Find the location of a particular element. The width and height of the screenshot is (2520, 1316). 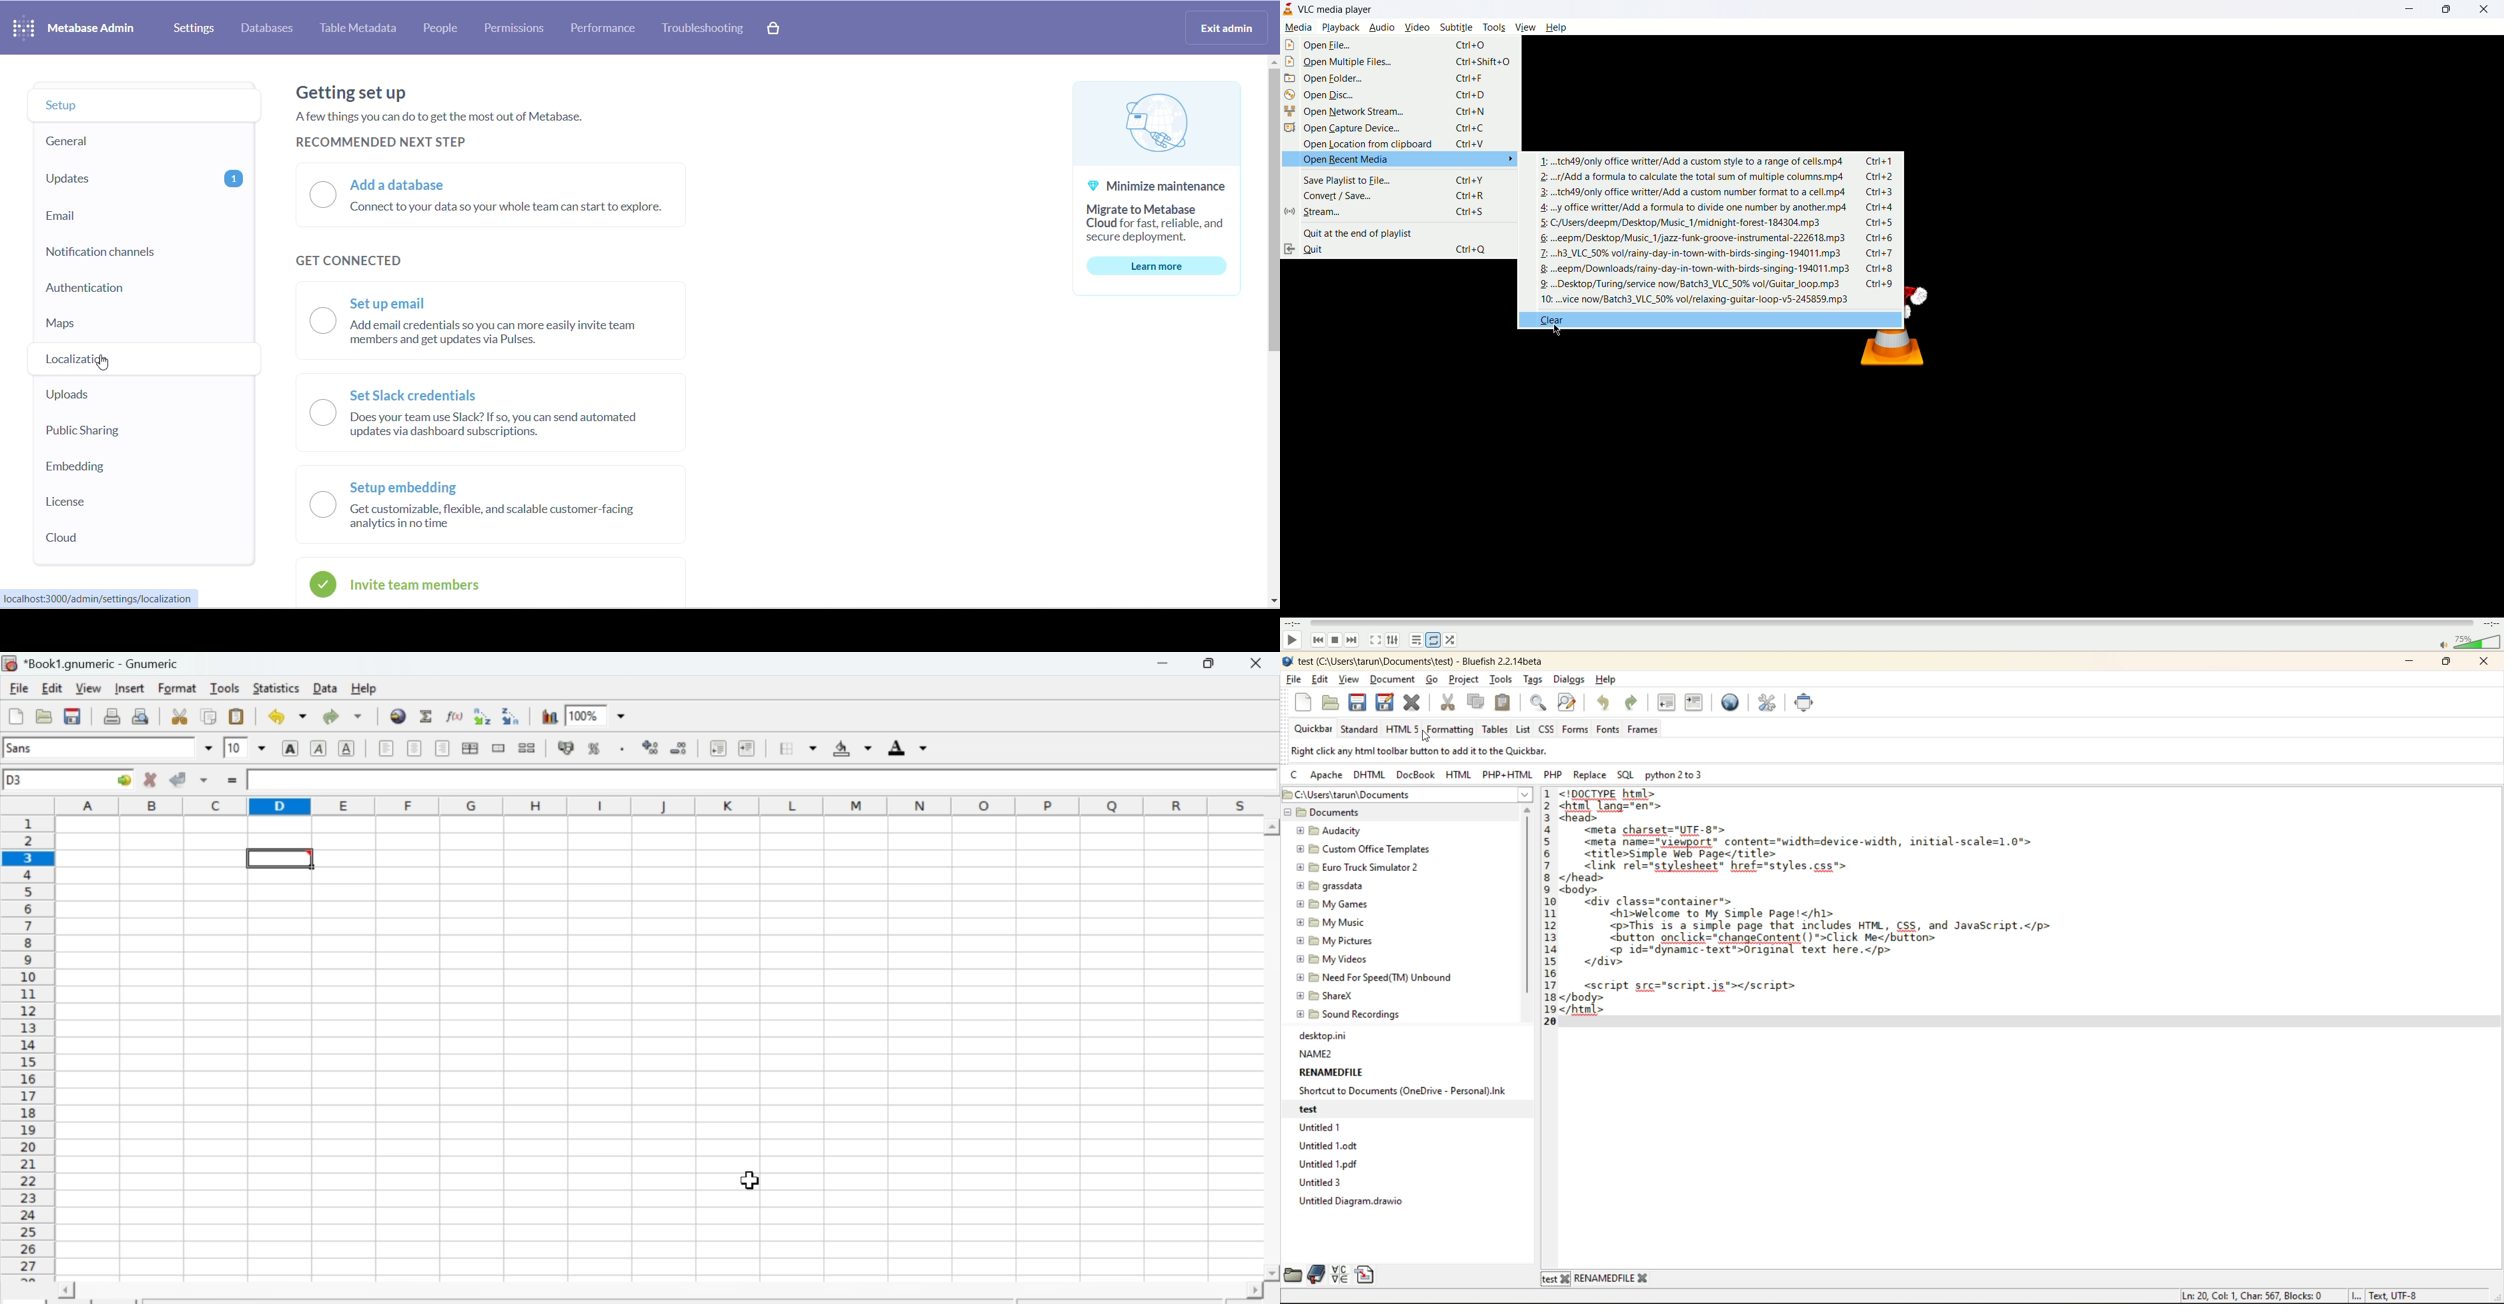

@® [9 Euro Truck Simulator 2 is located at coordinates (1358, 867).